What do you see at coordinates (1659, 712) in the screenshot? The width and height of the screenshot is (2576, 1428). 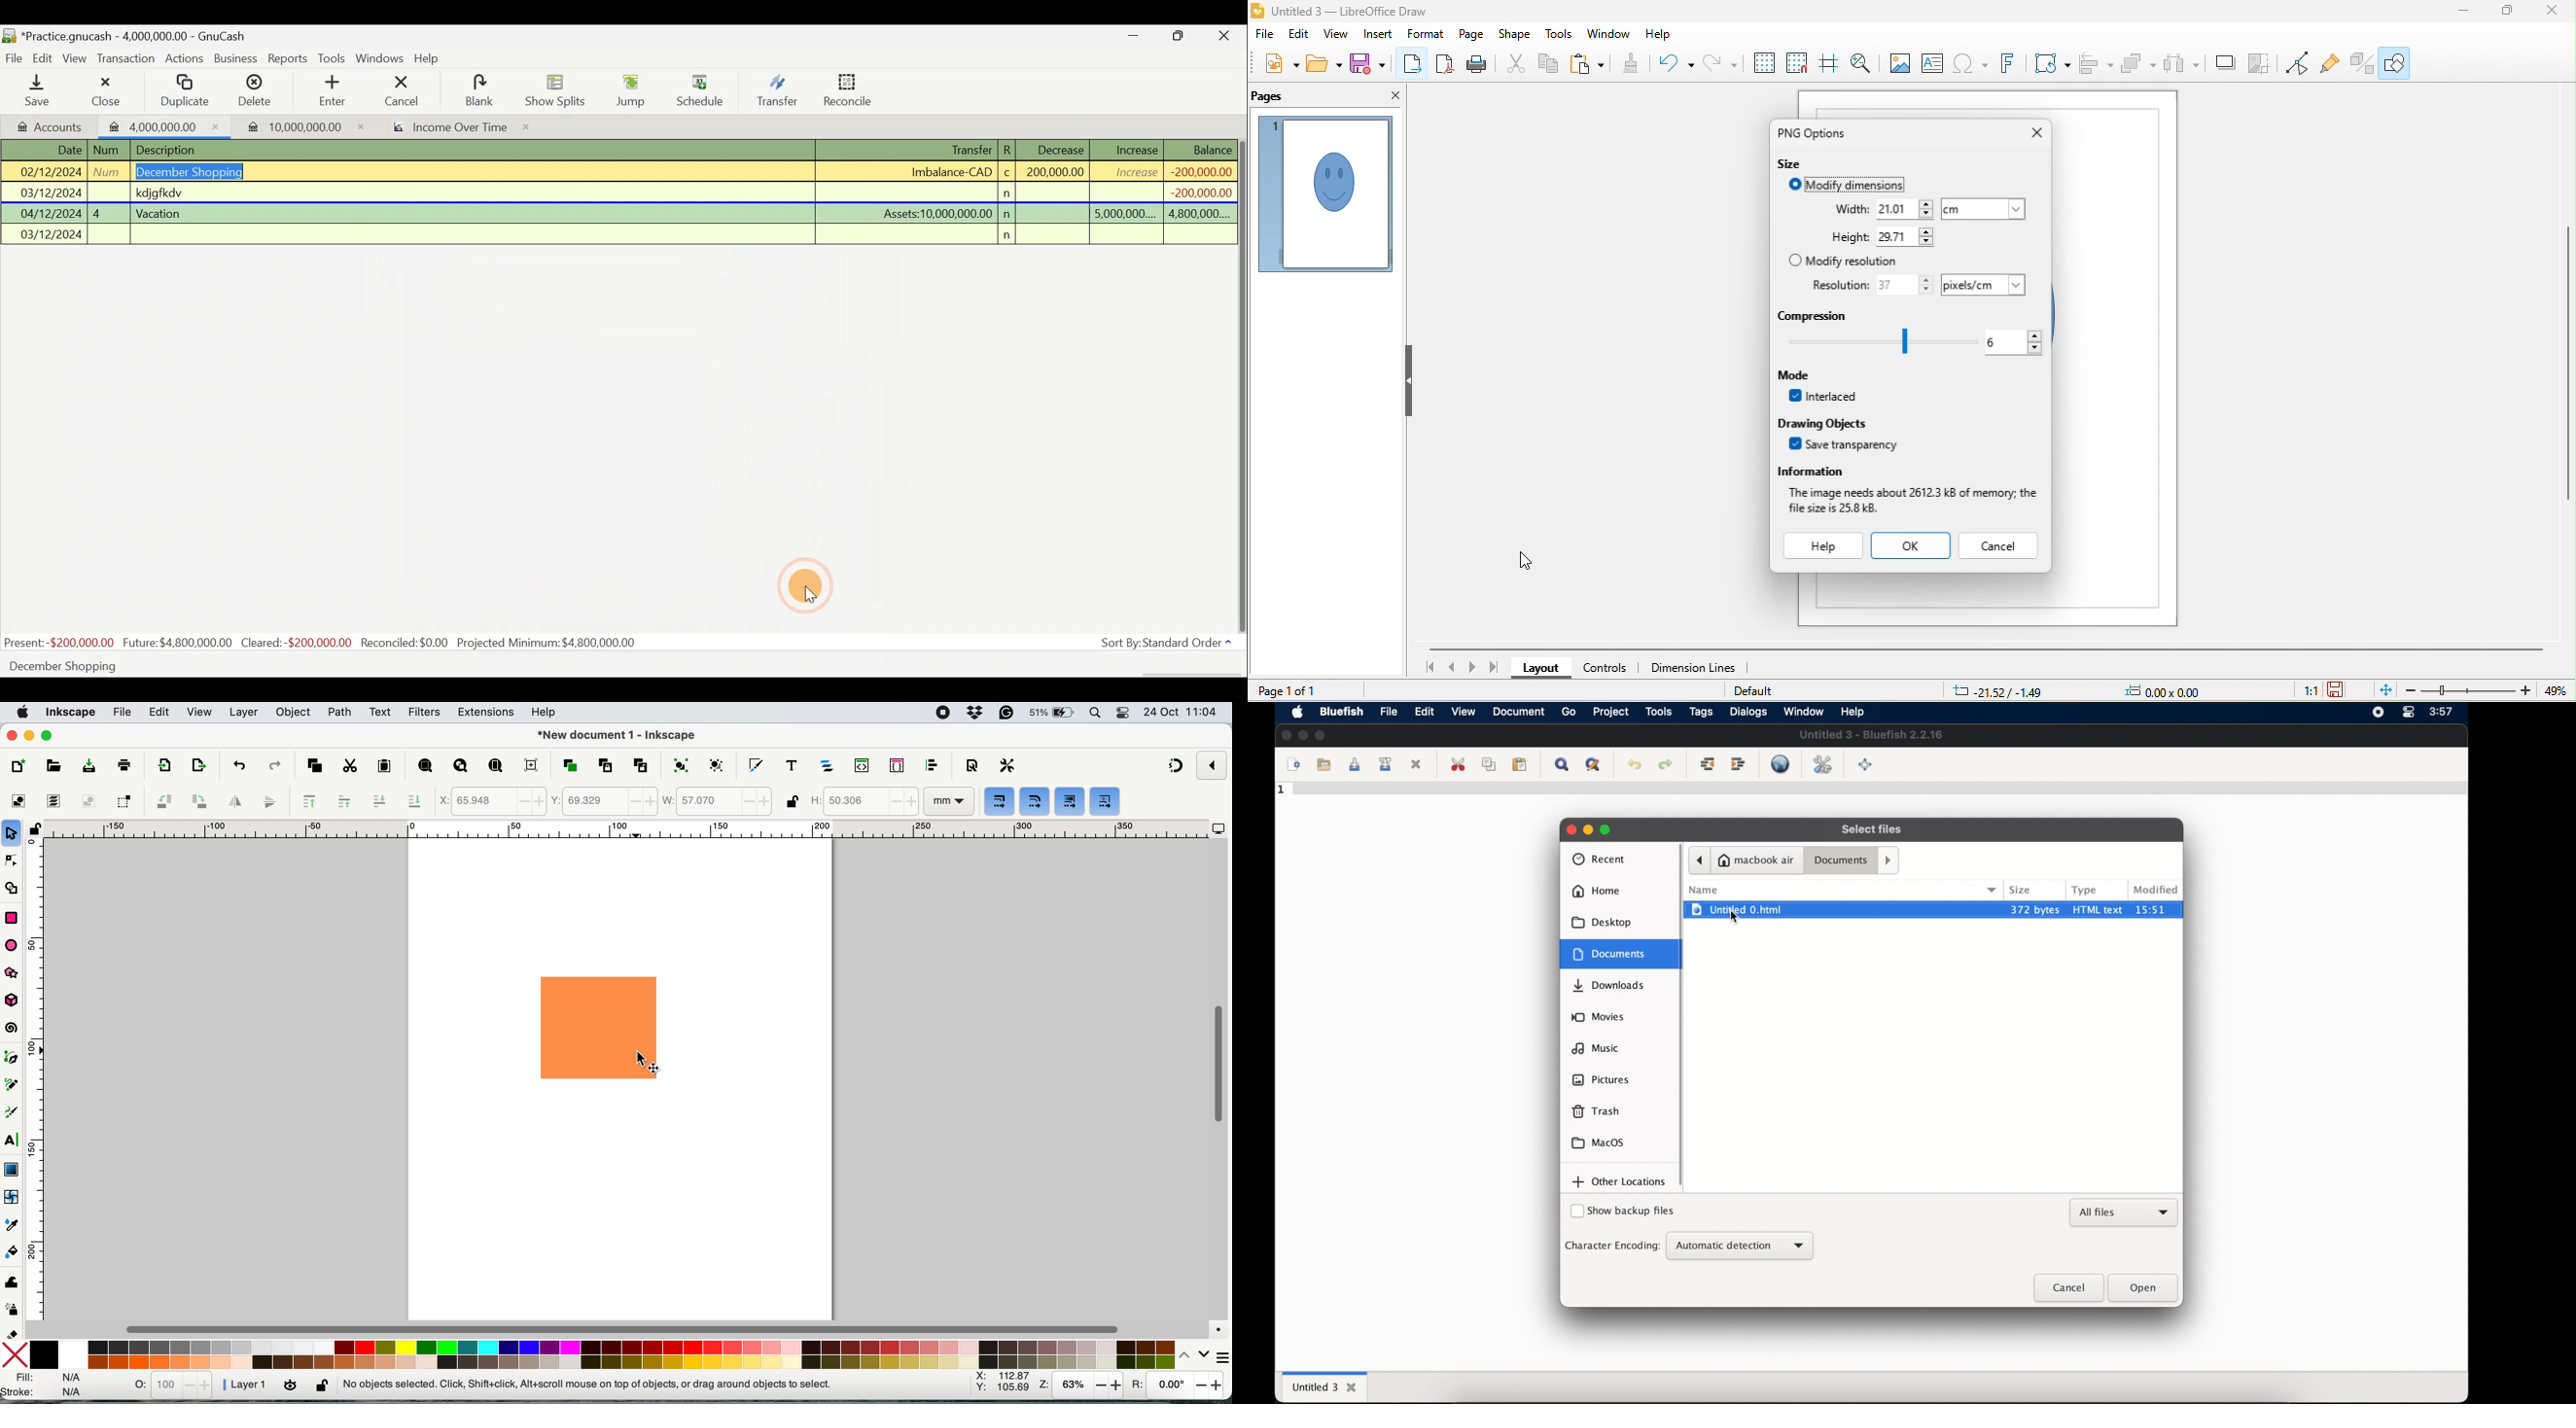 I see `tools` at bounding box center [1659, 712].